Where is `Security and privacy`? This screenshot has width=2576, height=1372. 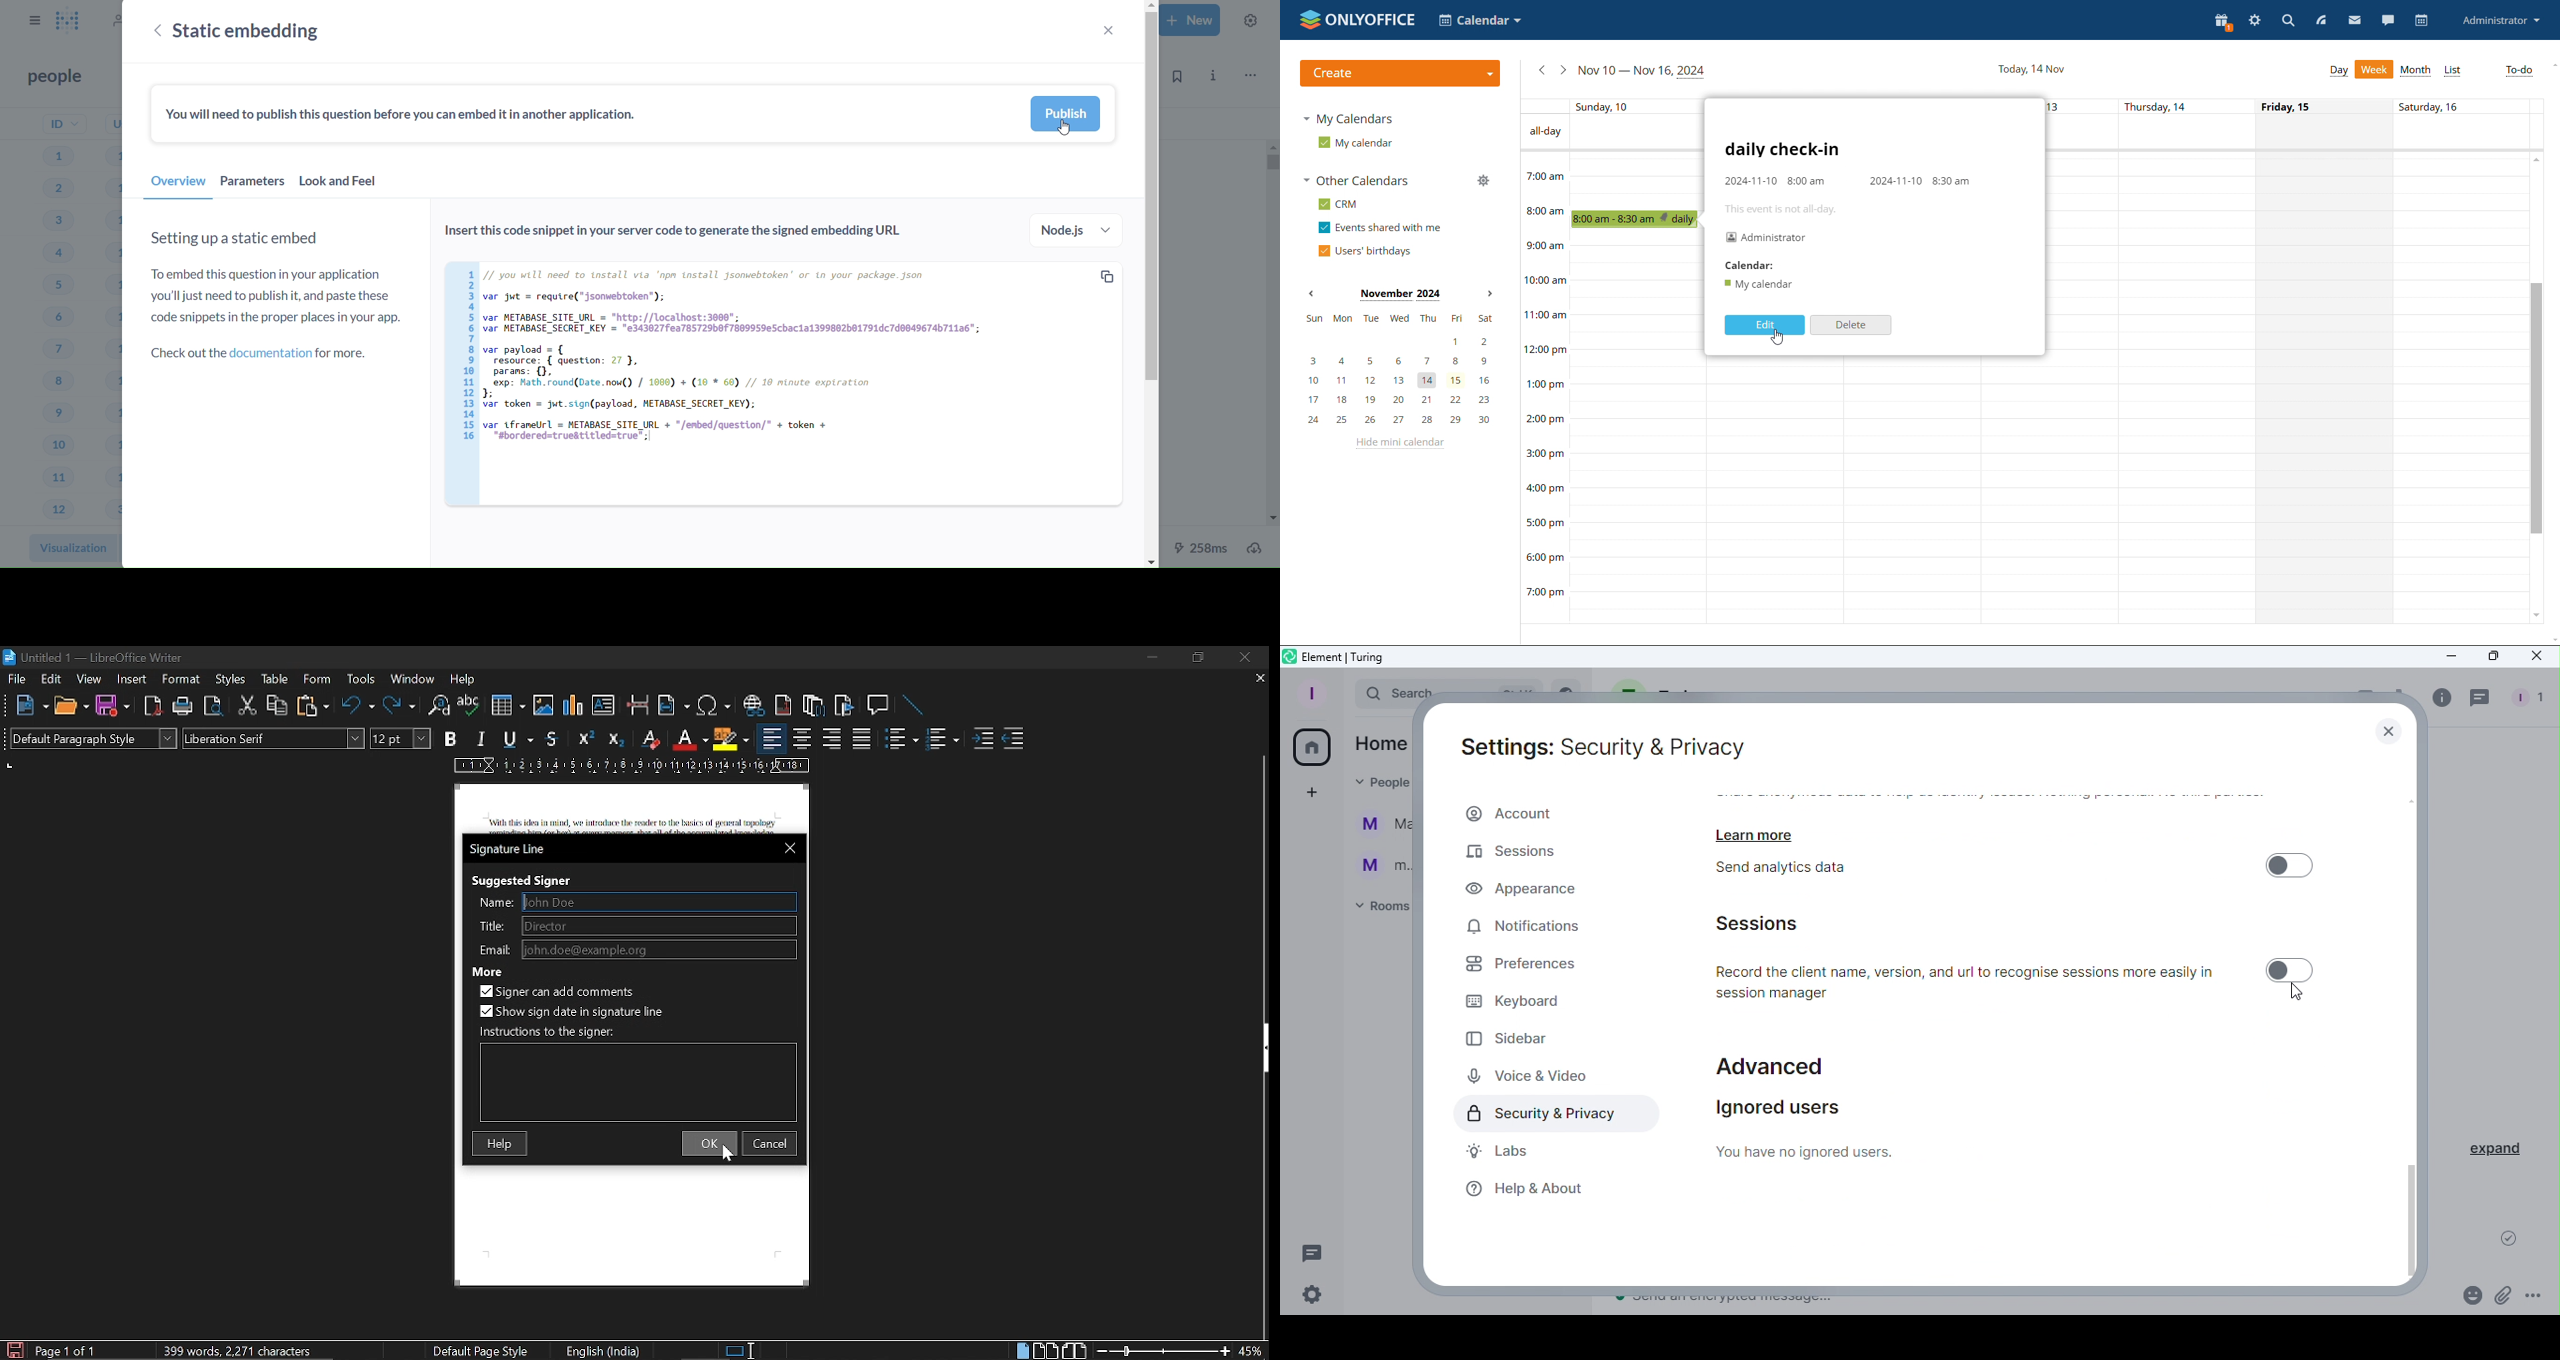 Security and privacy is located at coordinates (1552, 1113).